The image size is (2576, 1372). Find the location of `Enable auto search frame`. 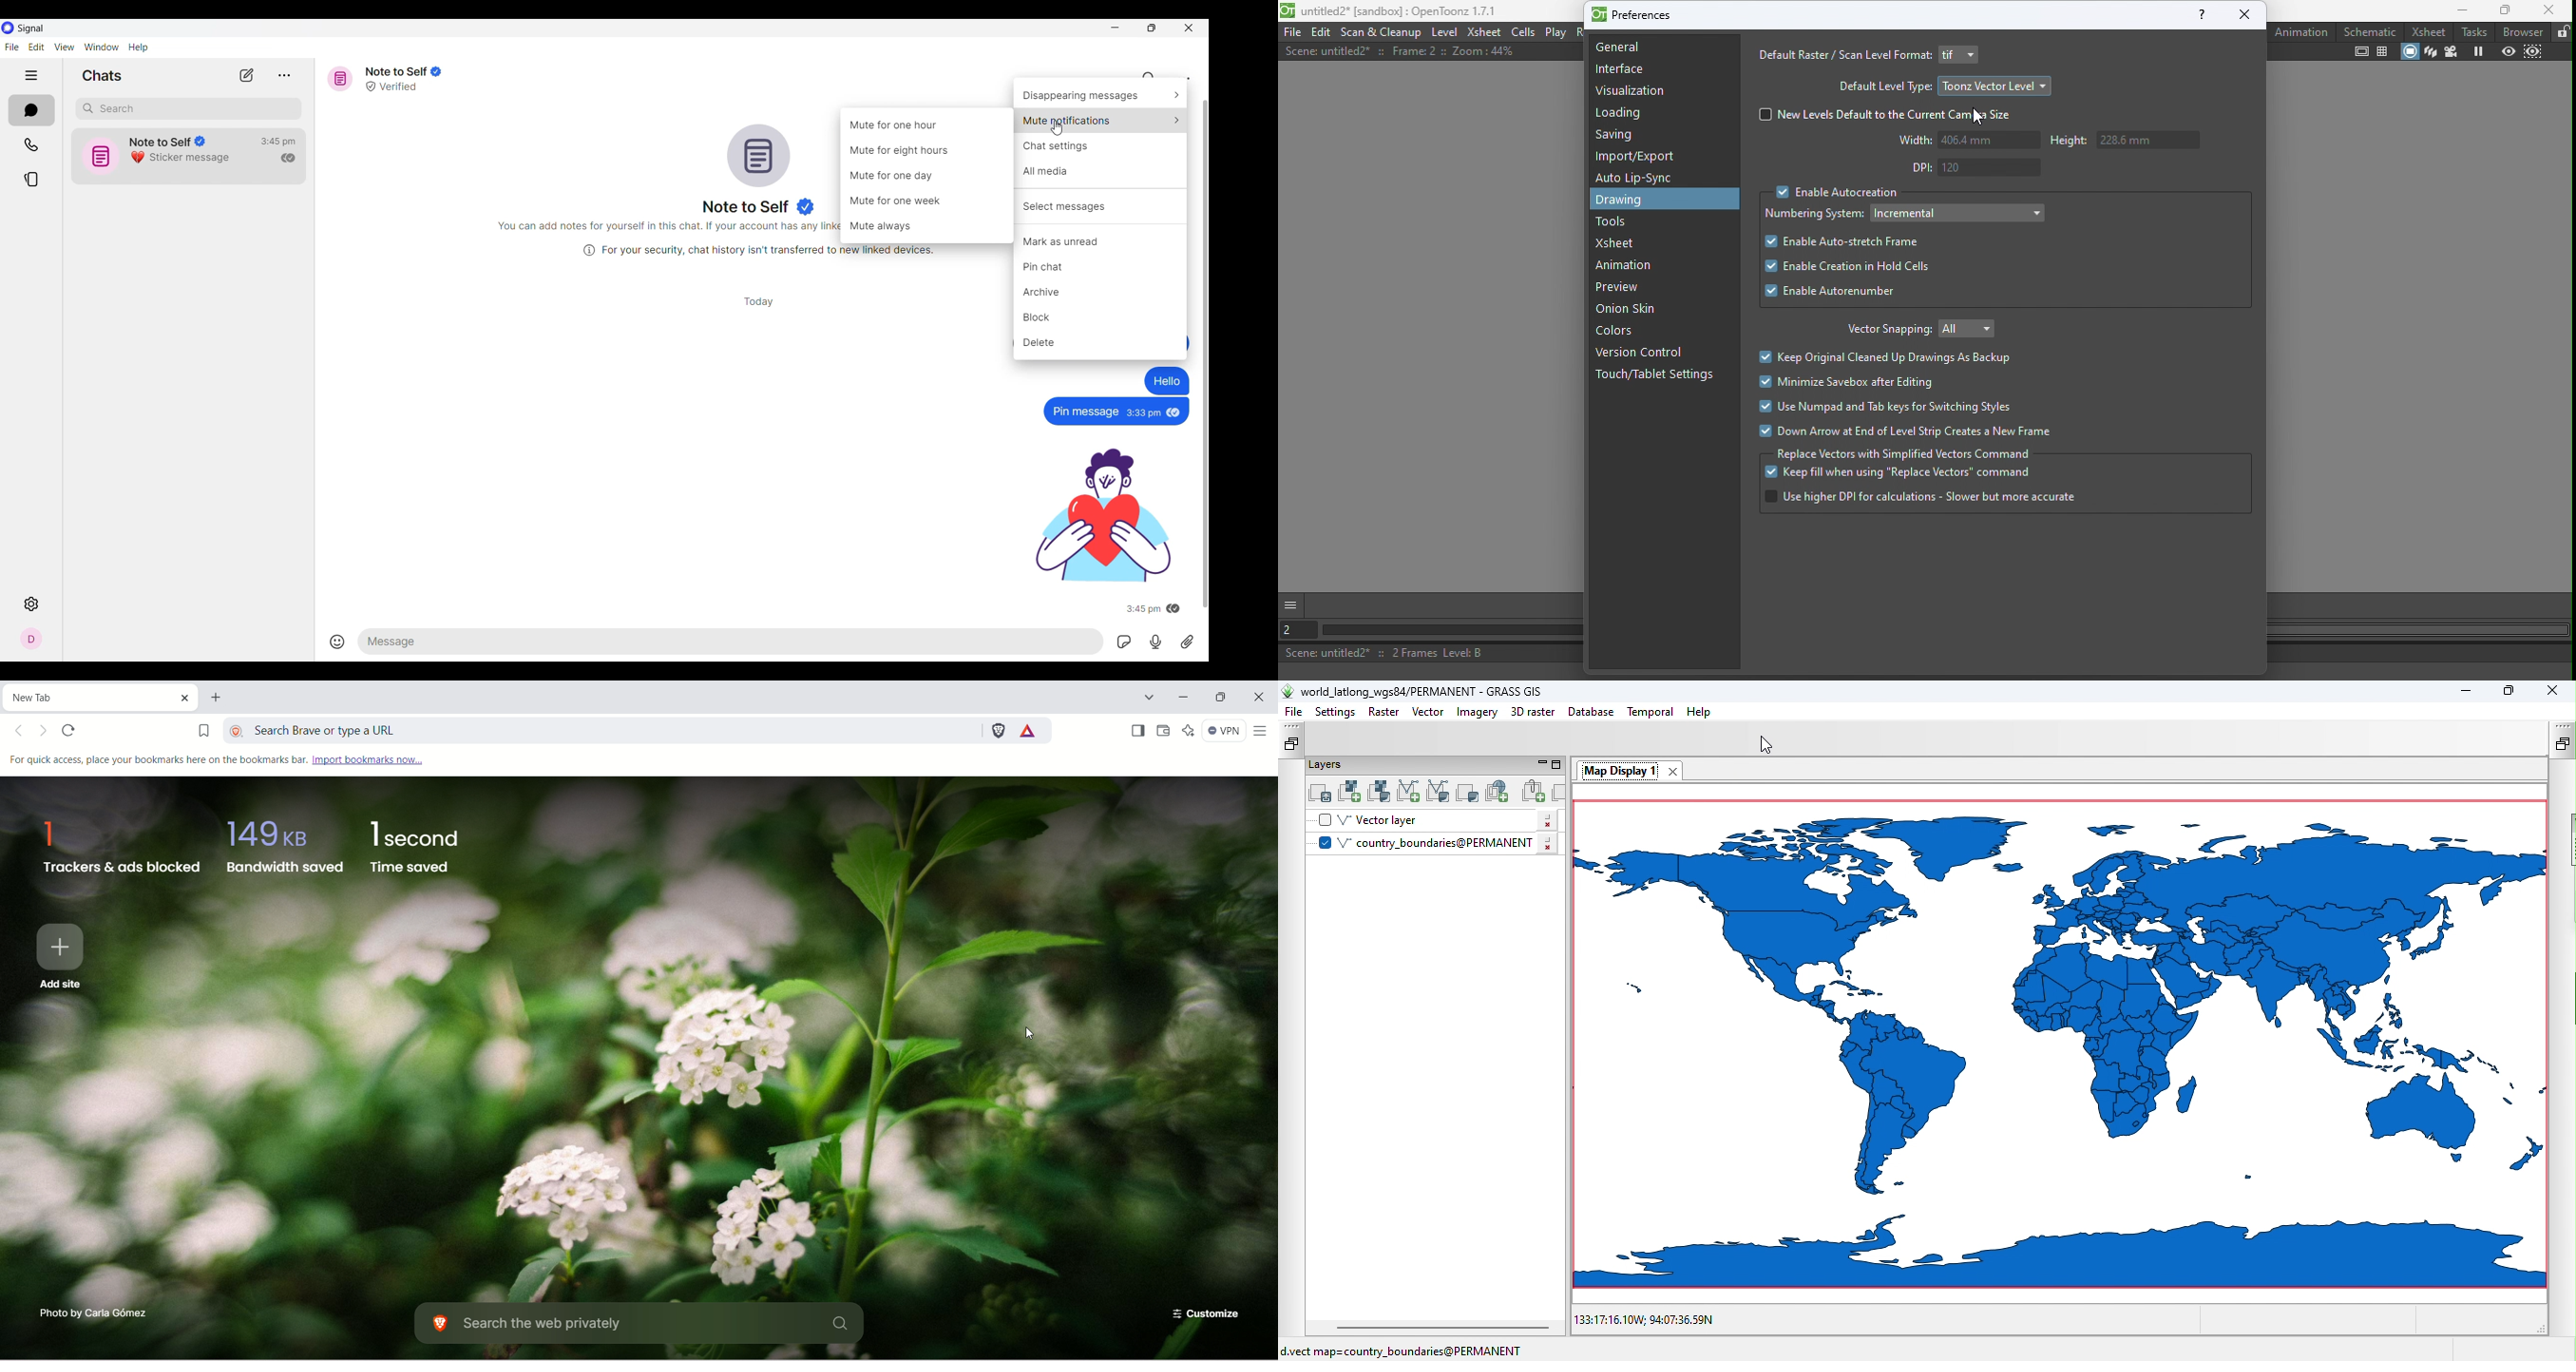

Enable auto search frame is located at coordinates (1841, 242).